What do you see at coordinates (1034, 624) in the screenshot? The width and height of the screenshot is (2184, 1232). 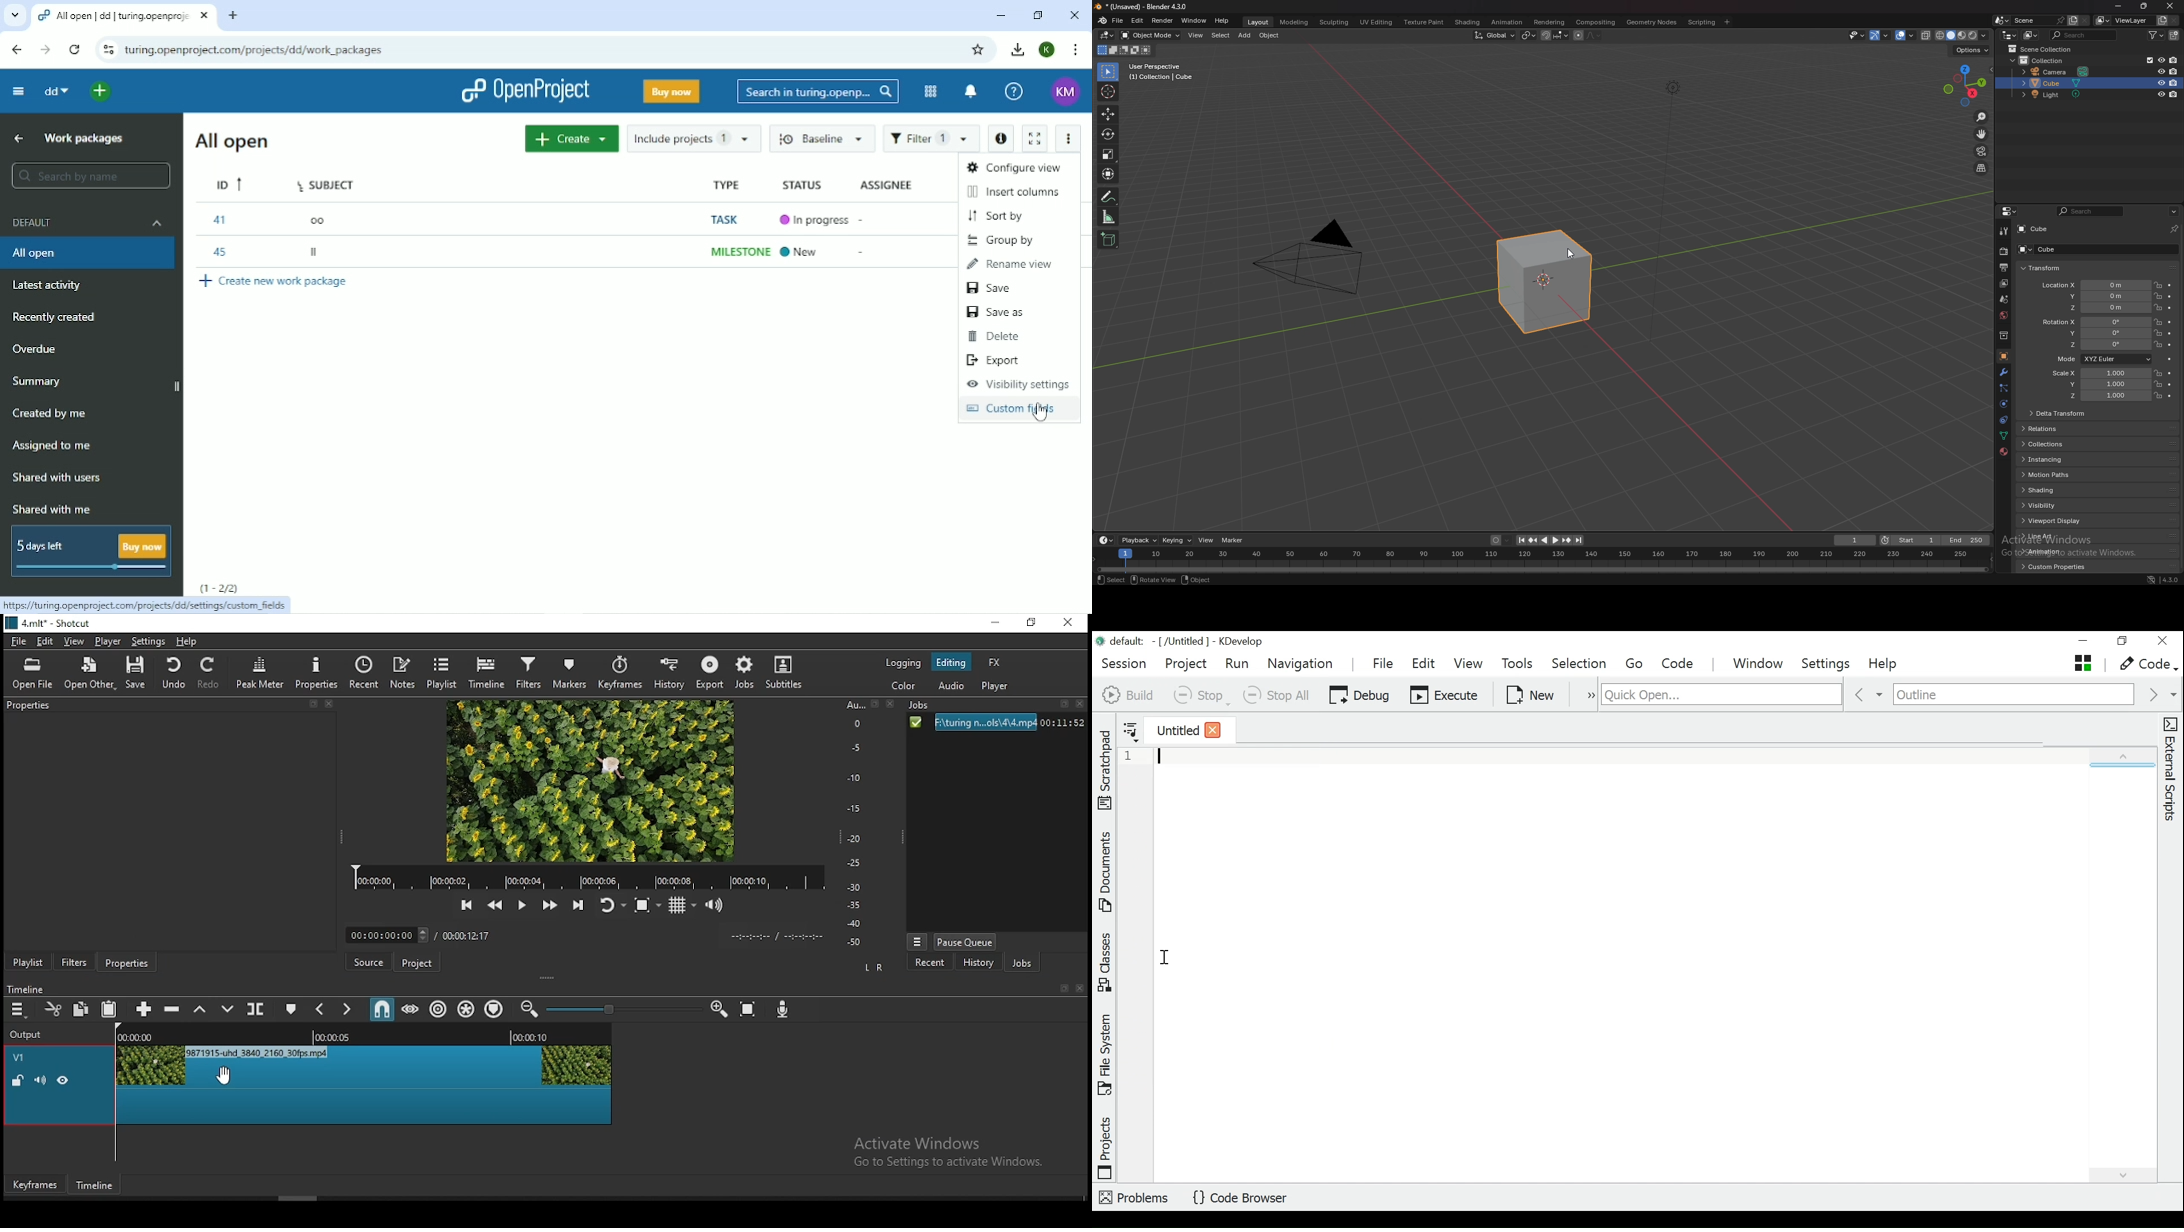 I see `restore` at bounding box center [1034, 624].